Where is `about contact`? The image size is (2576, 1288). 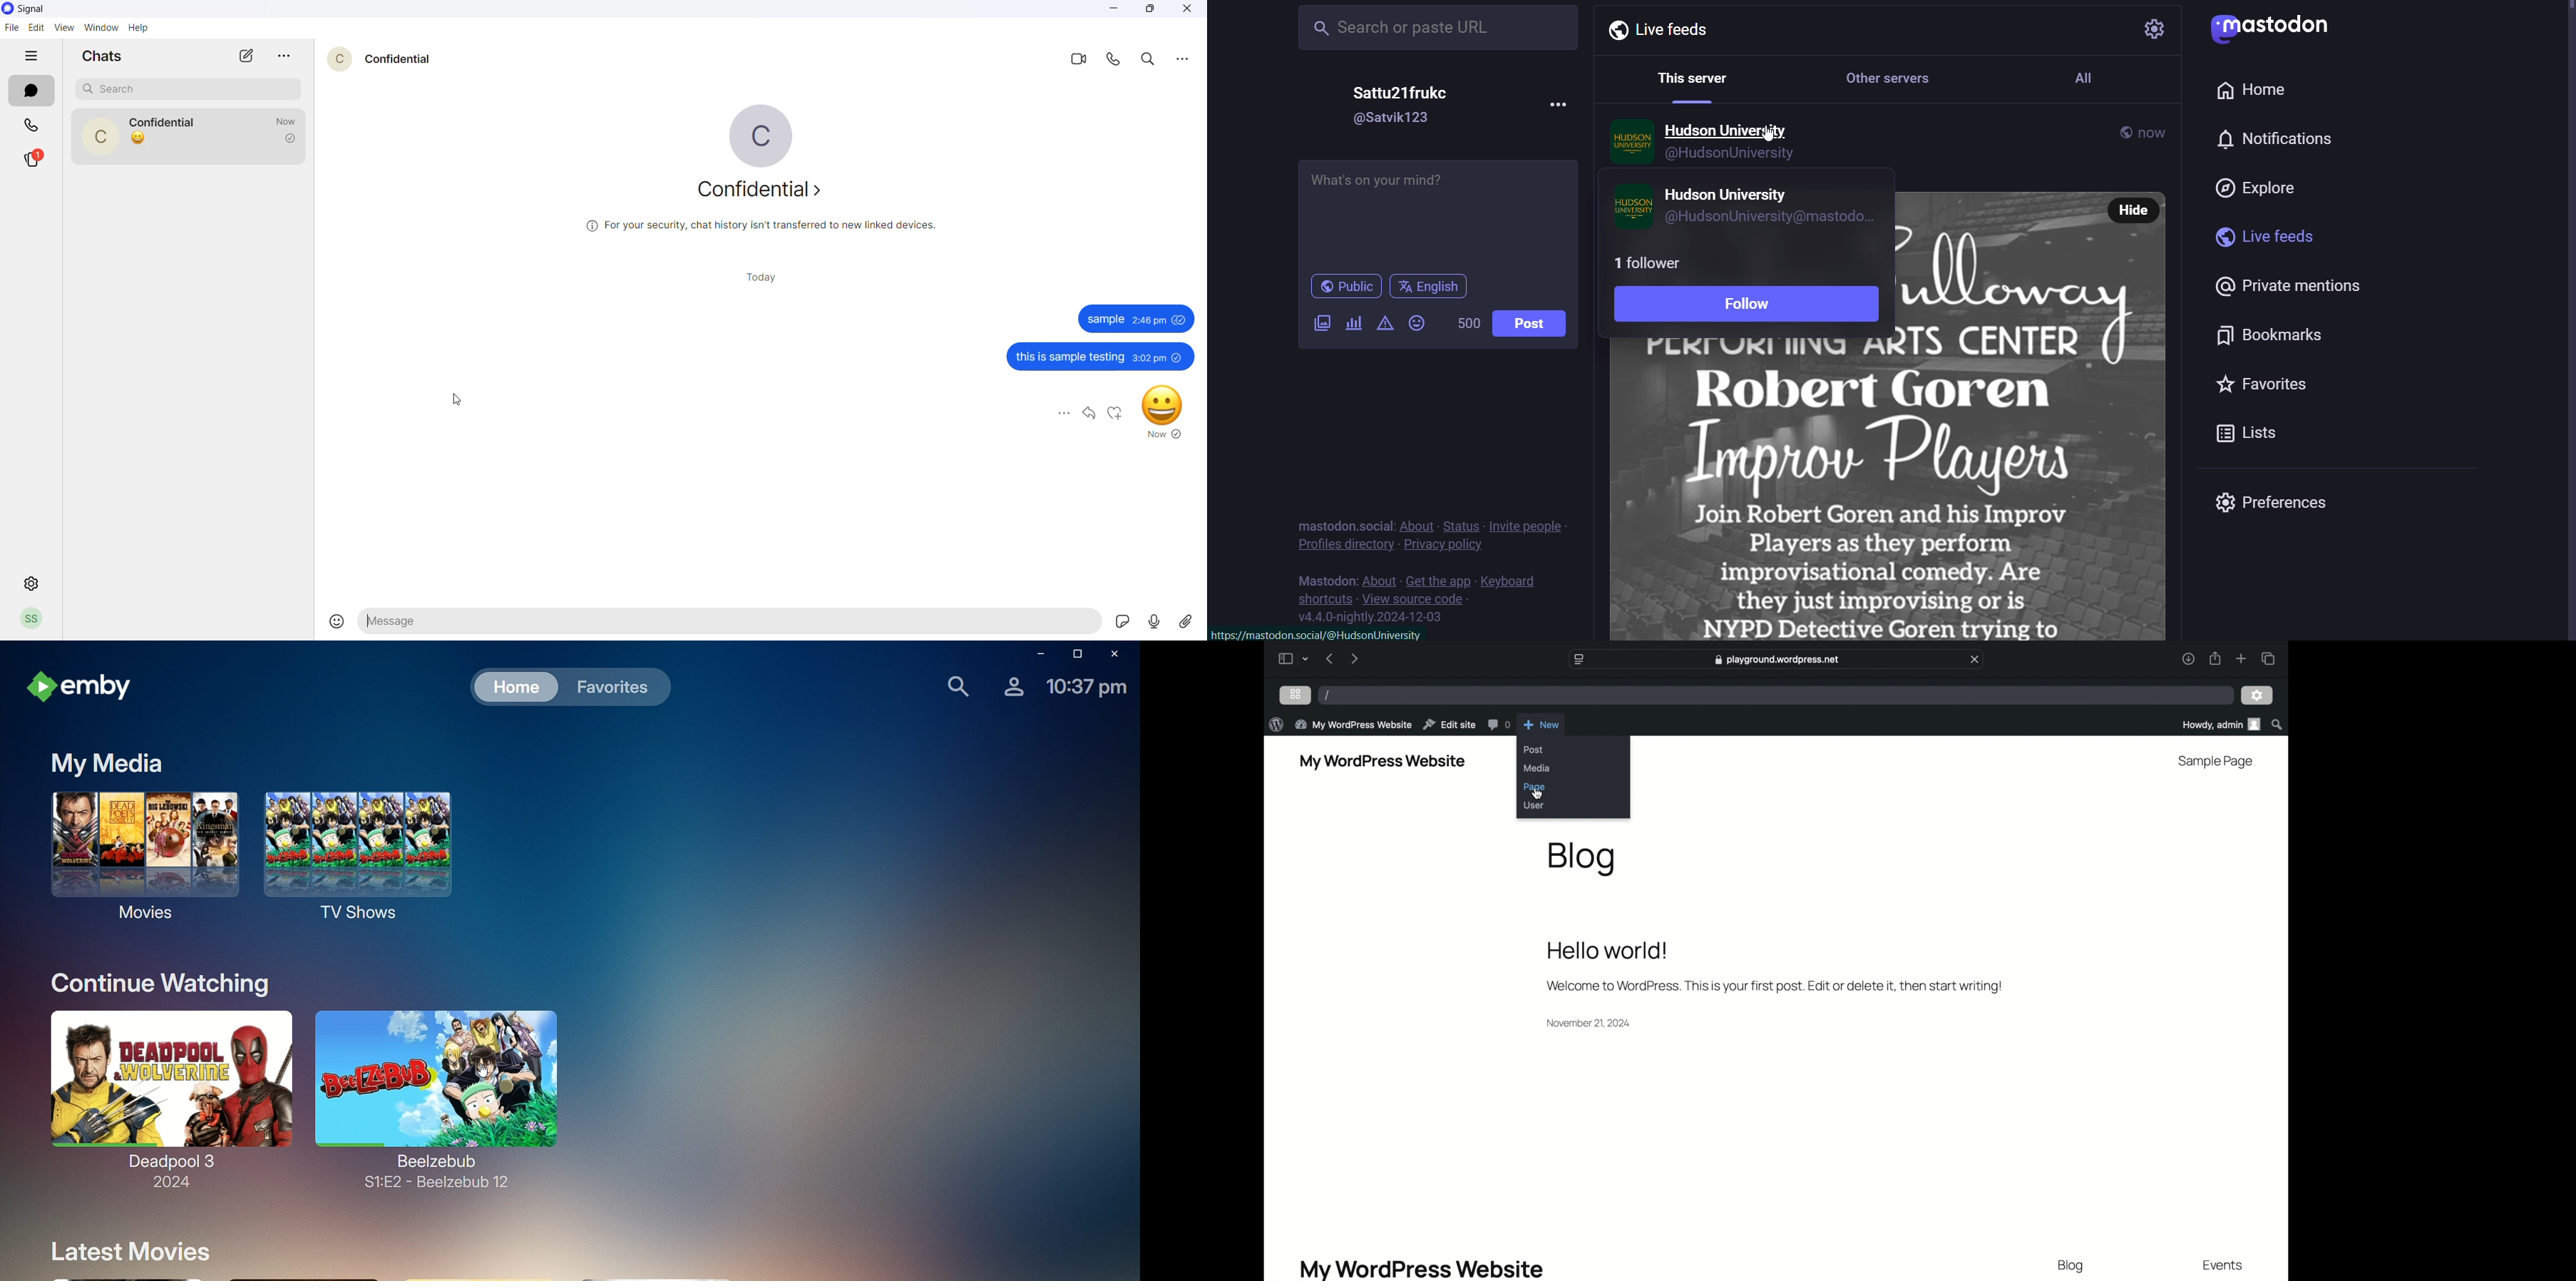 about contact is located at coordinates (764, 193).